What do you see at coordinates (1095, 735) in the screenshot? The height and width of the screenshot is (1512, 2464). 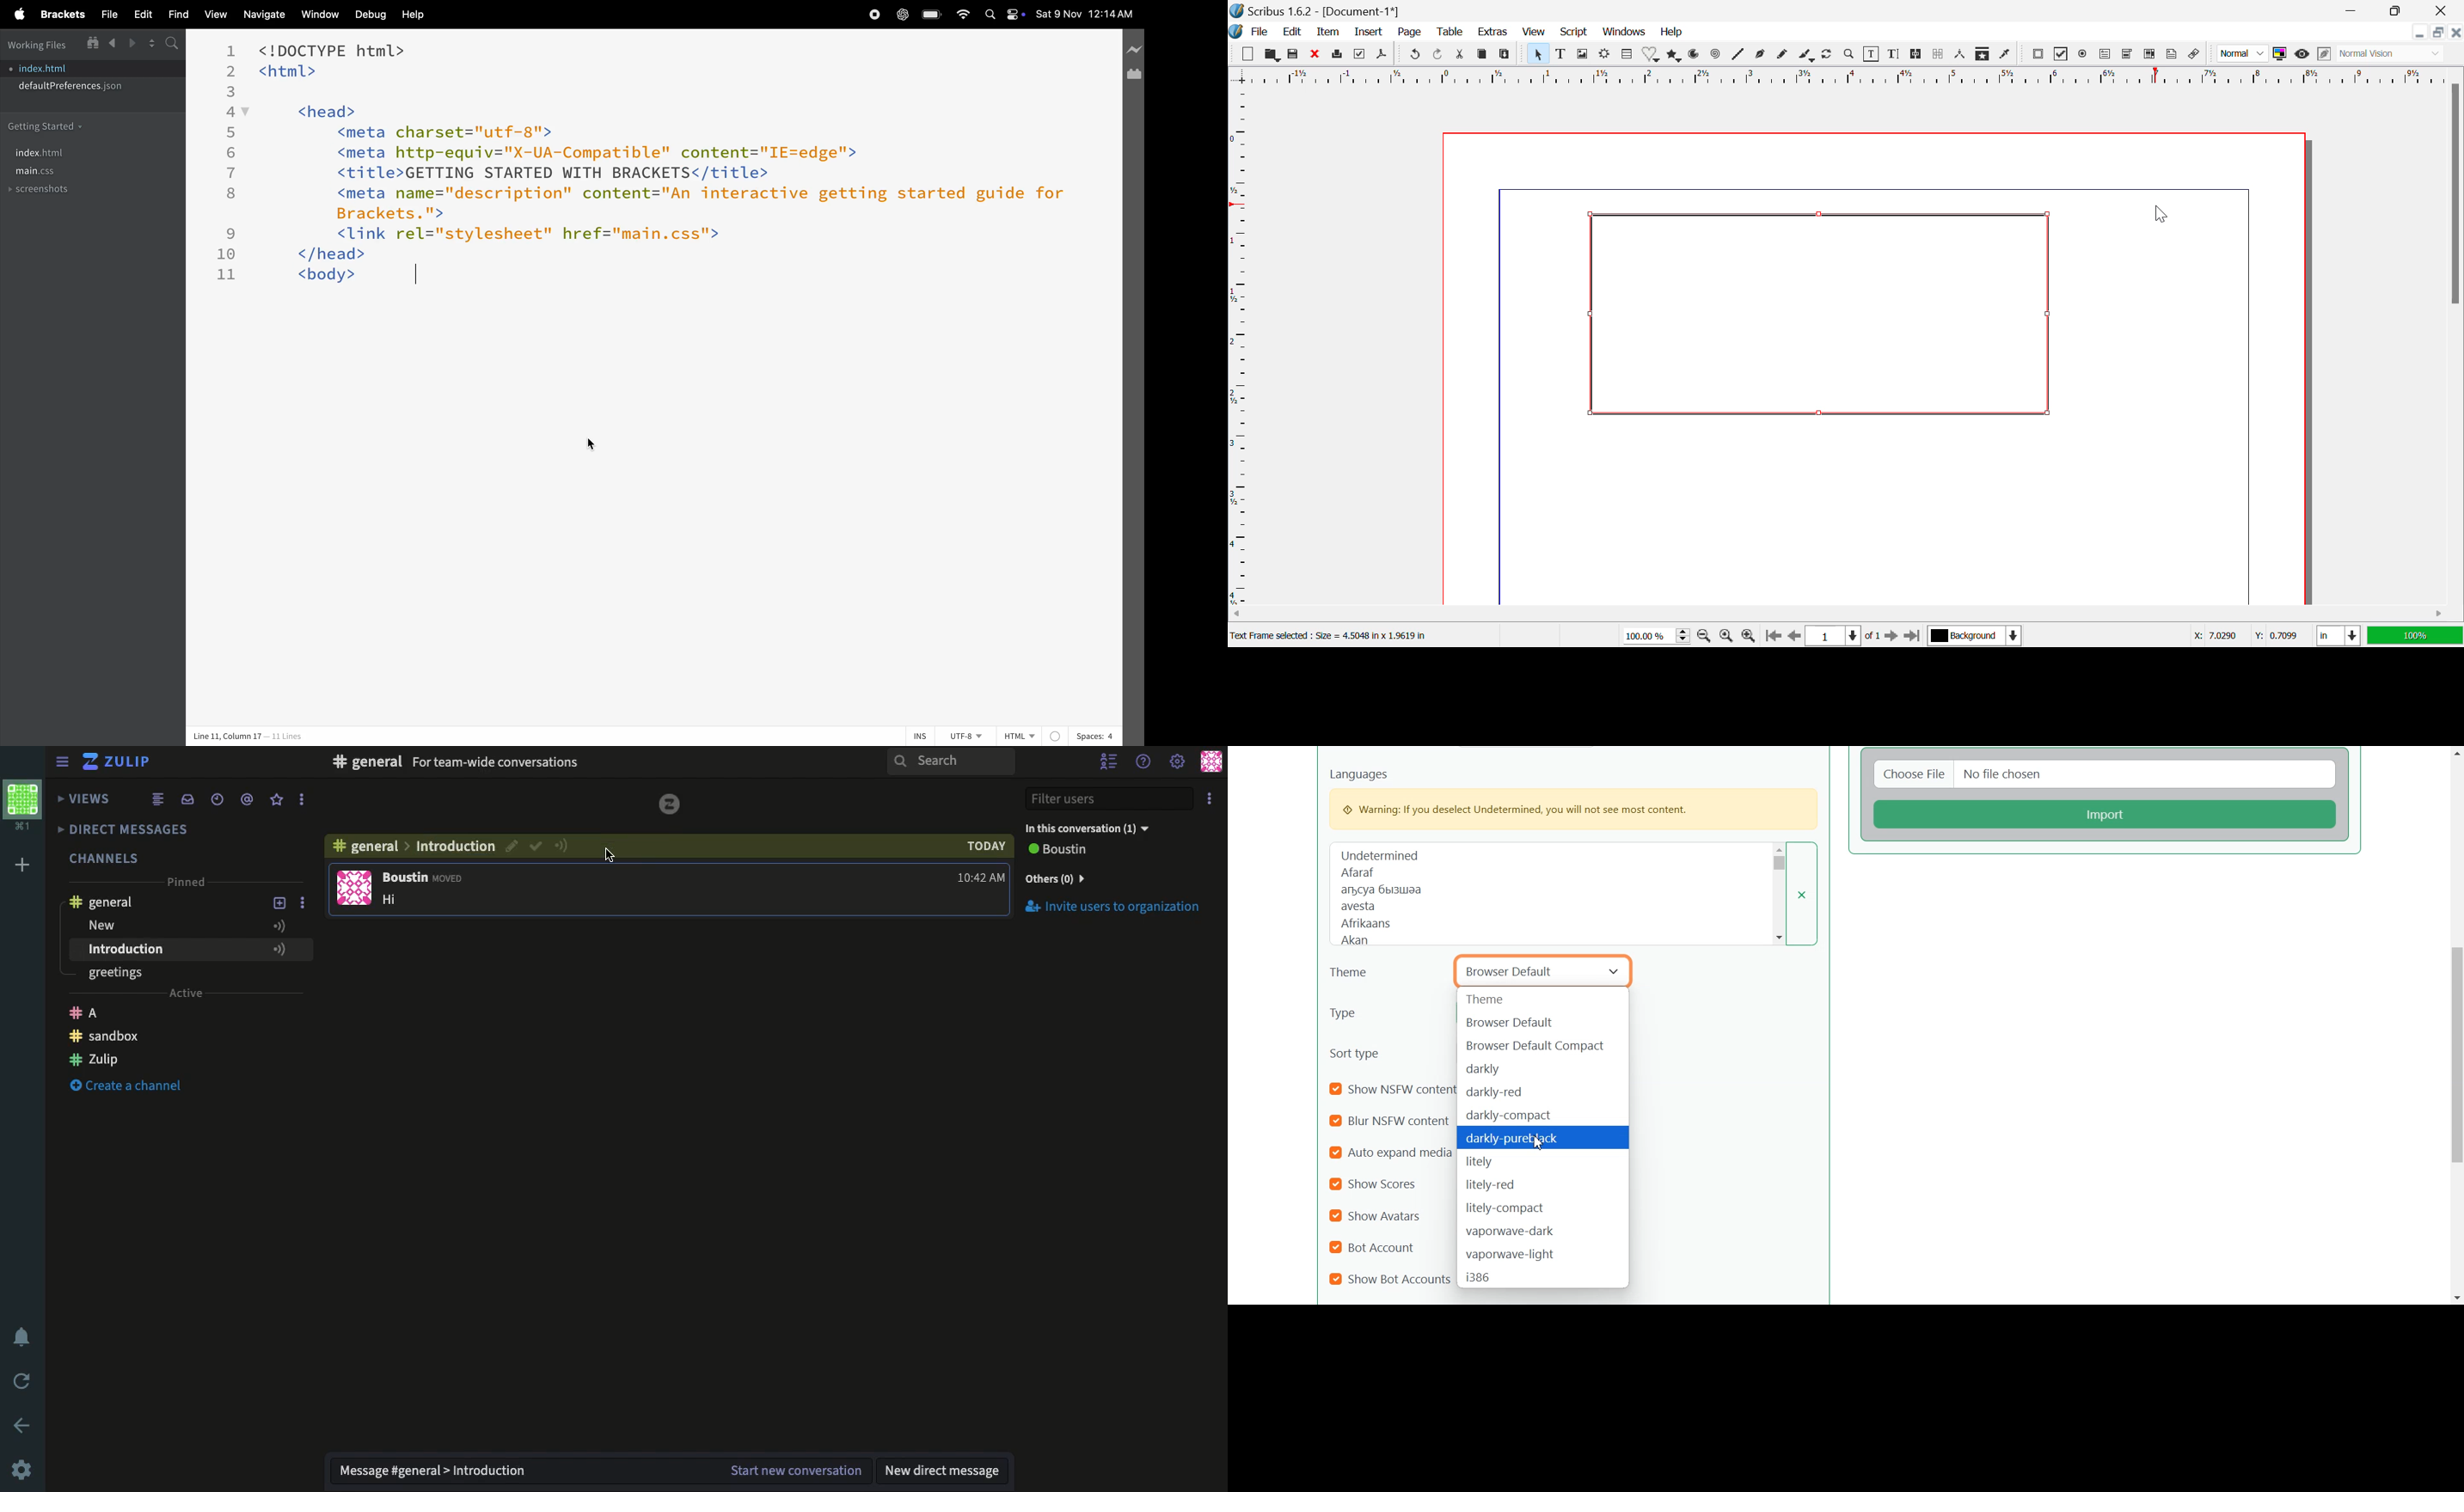 I see `spaces 4` at bounding box center [1095, 735].